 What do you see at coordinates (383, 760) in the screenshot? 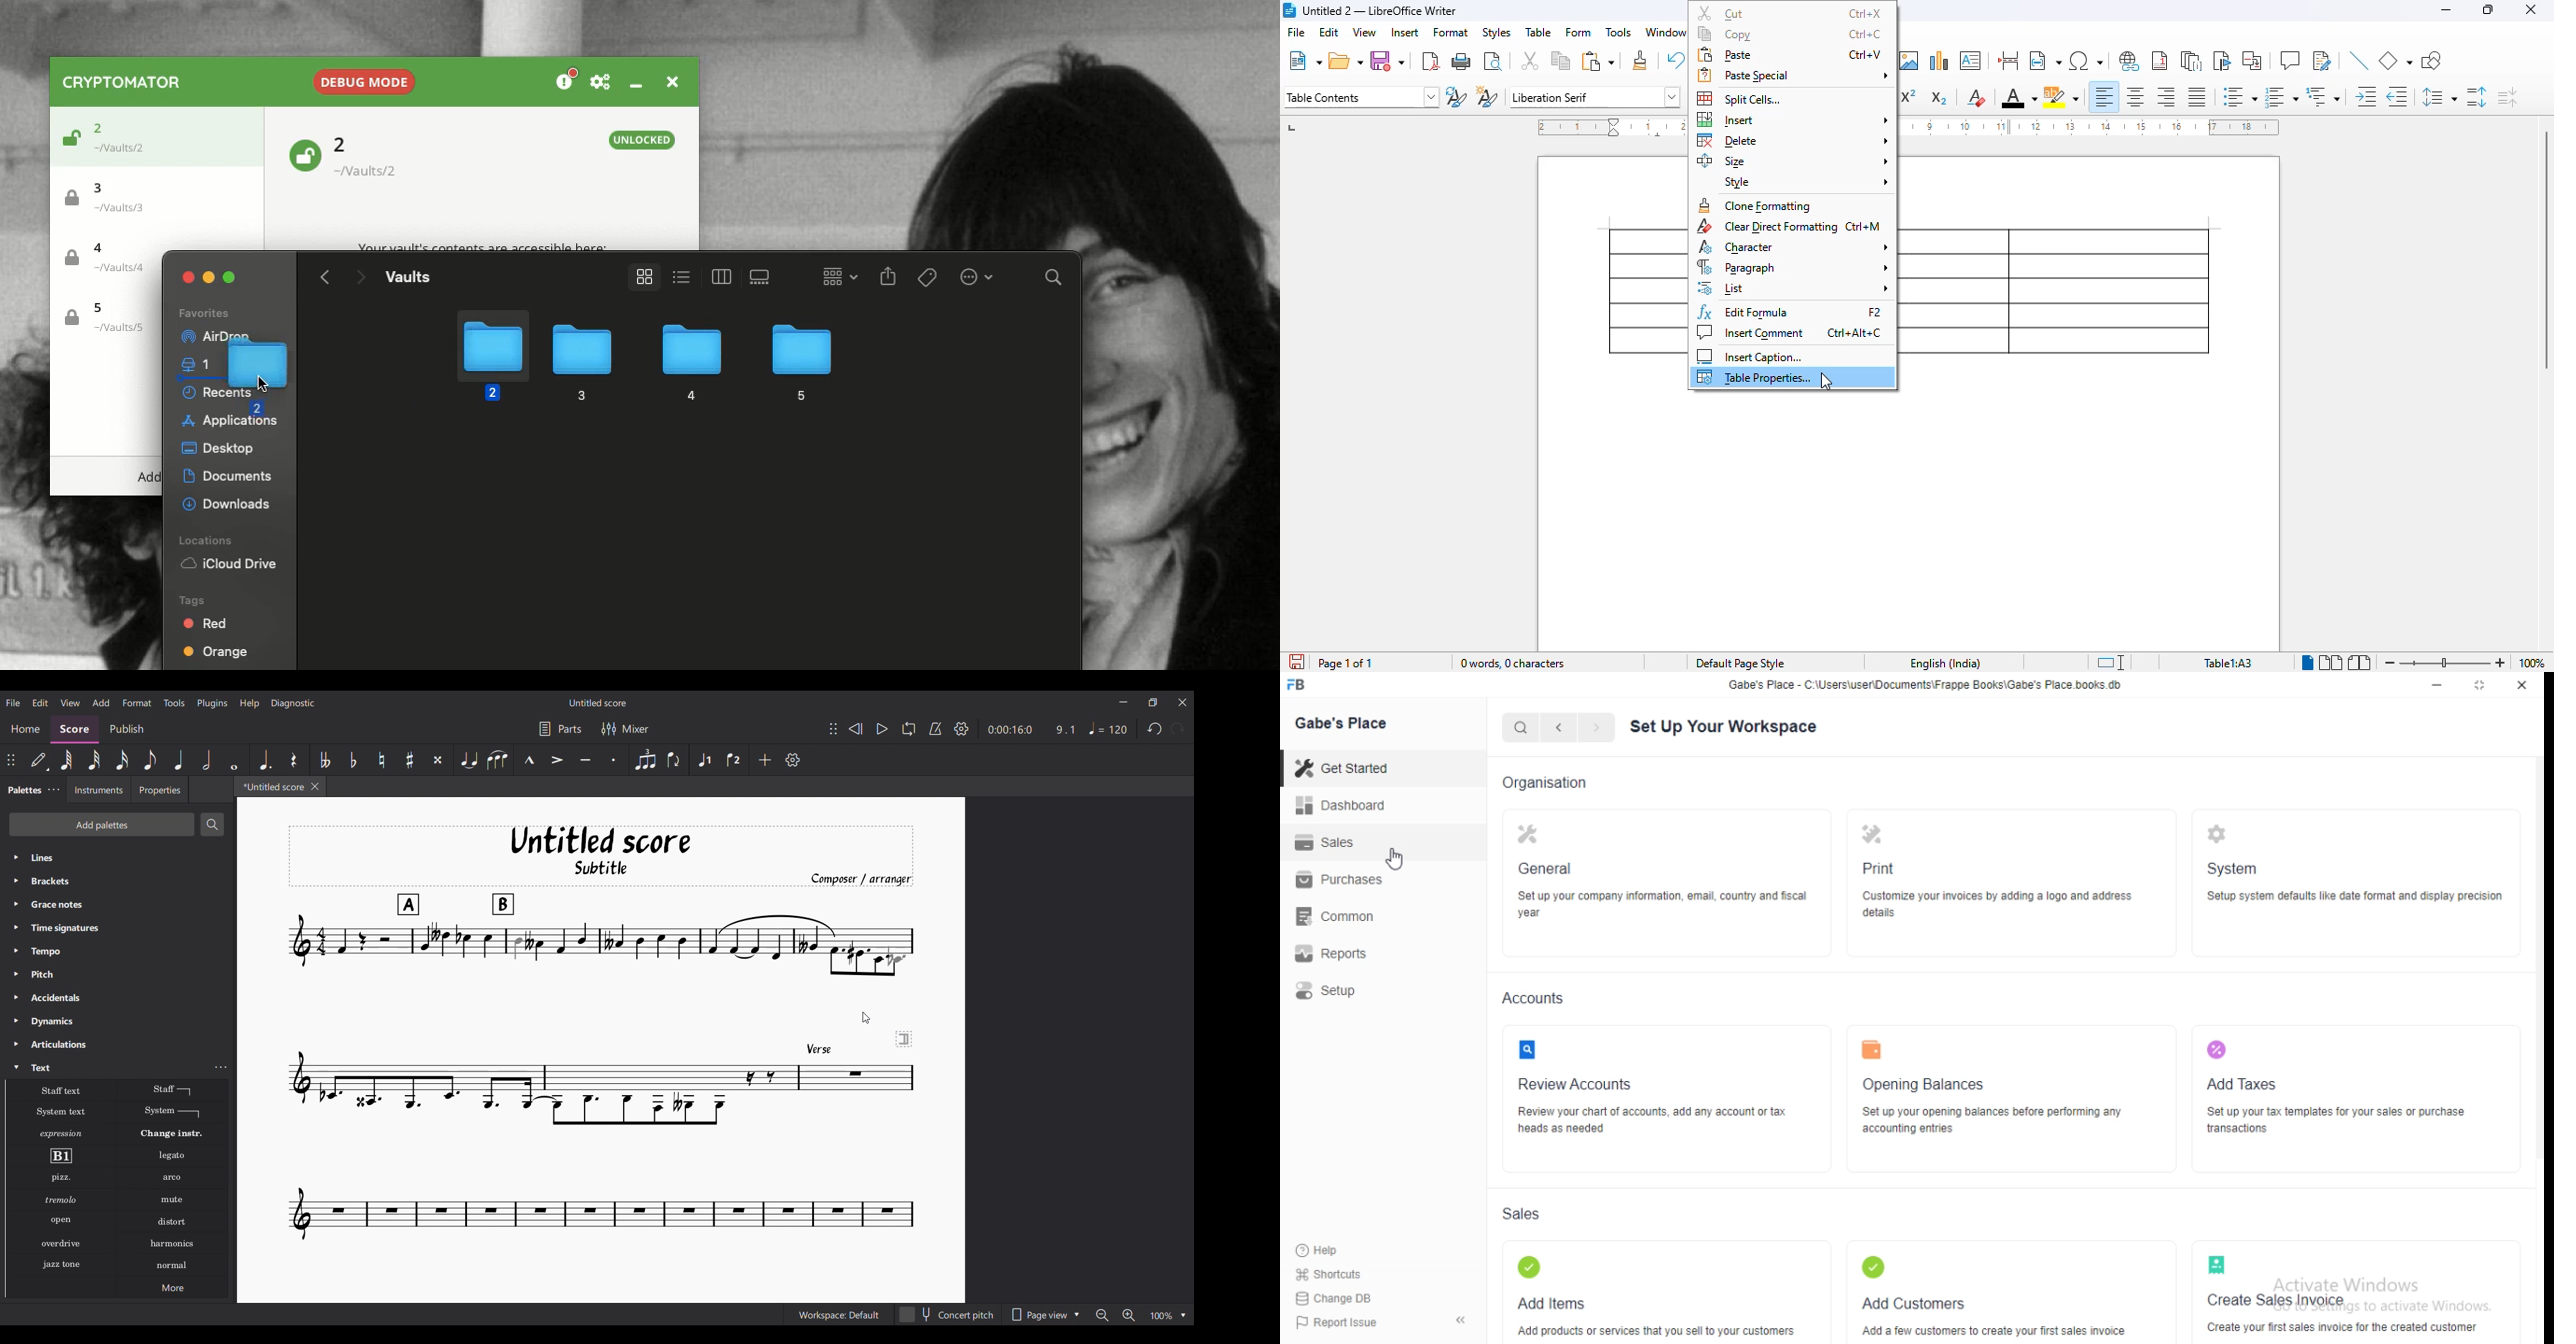
I see `Toggle natural` at bounding box center [383, 760].